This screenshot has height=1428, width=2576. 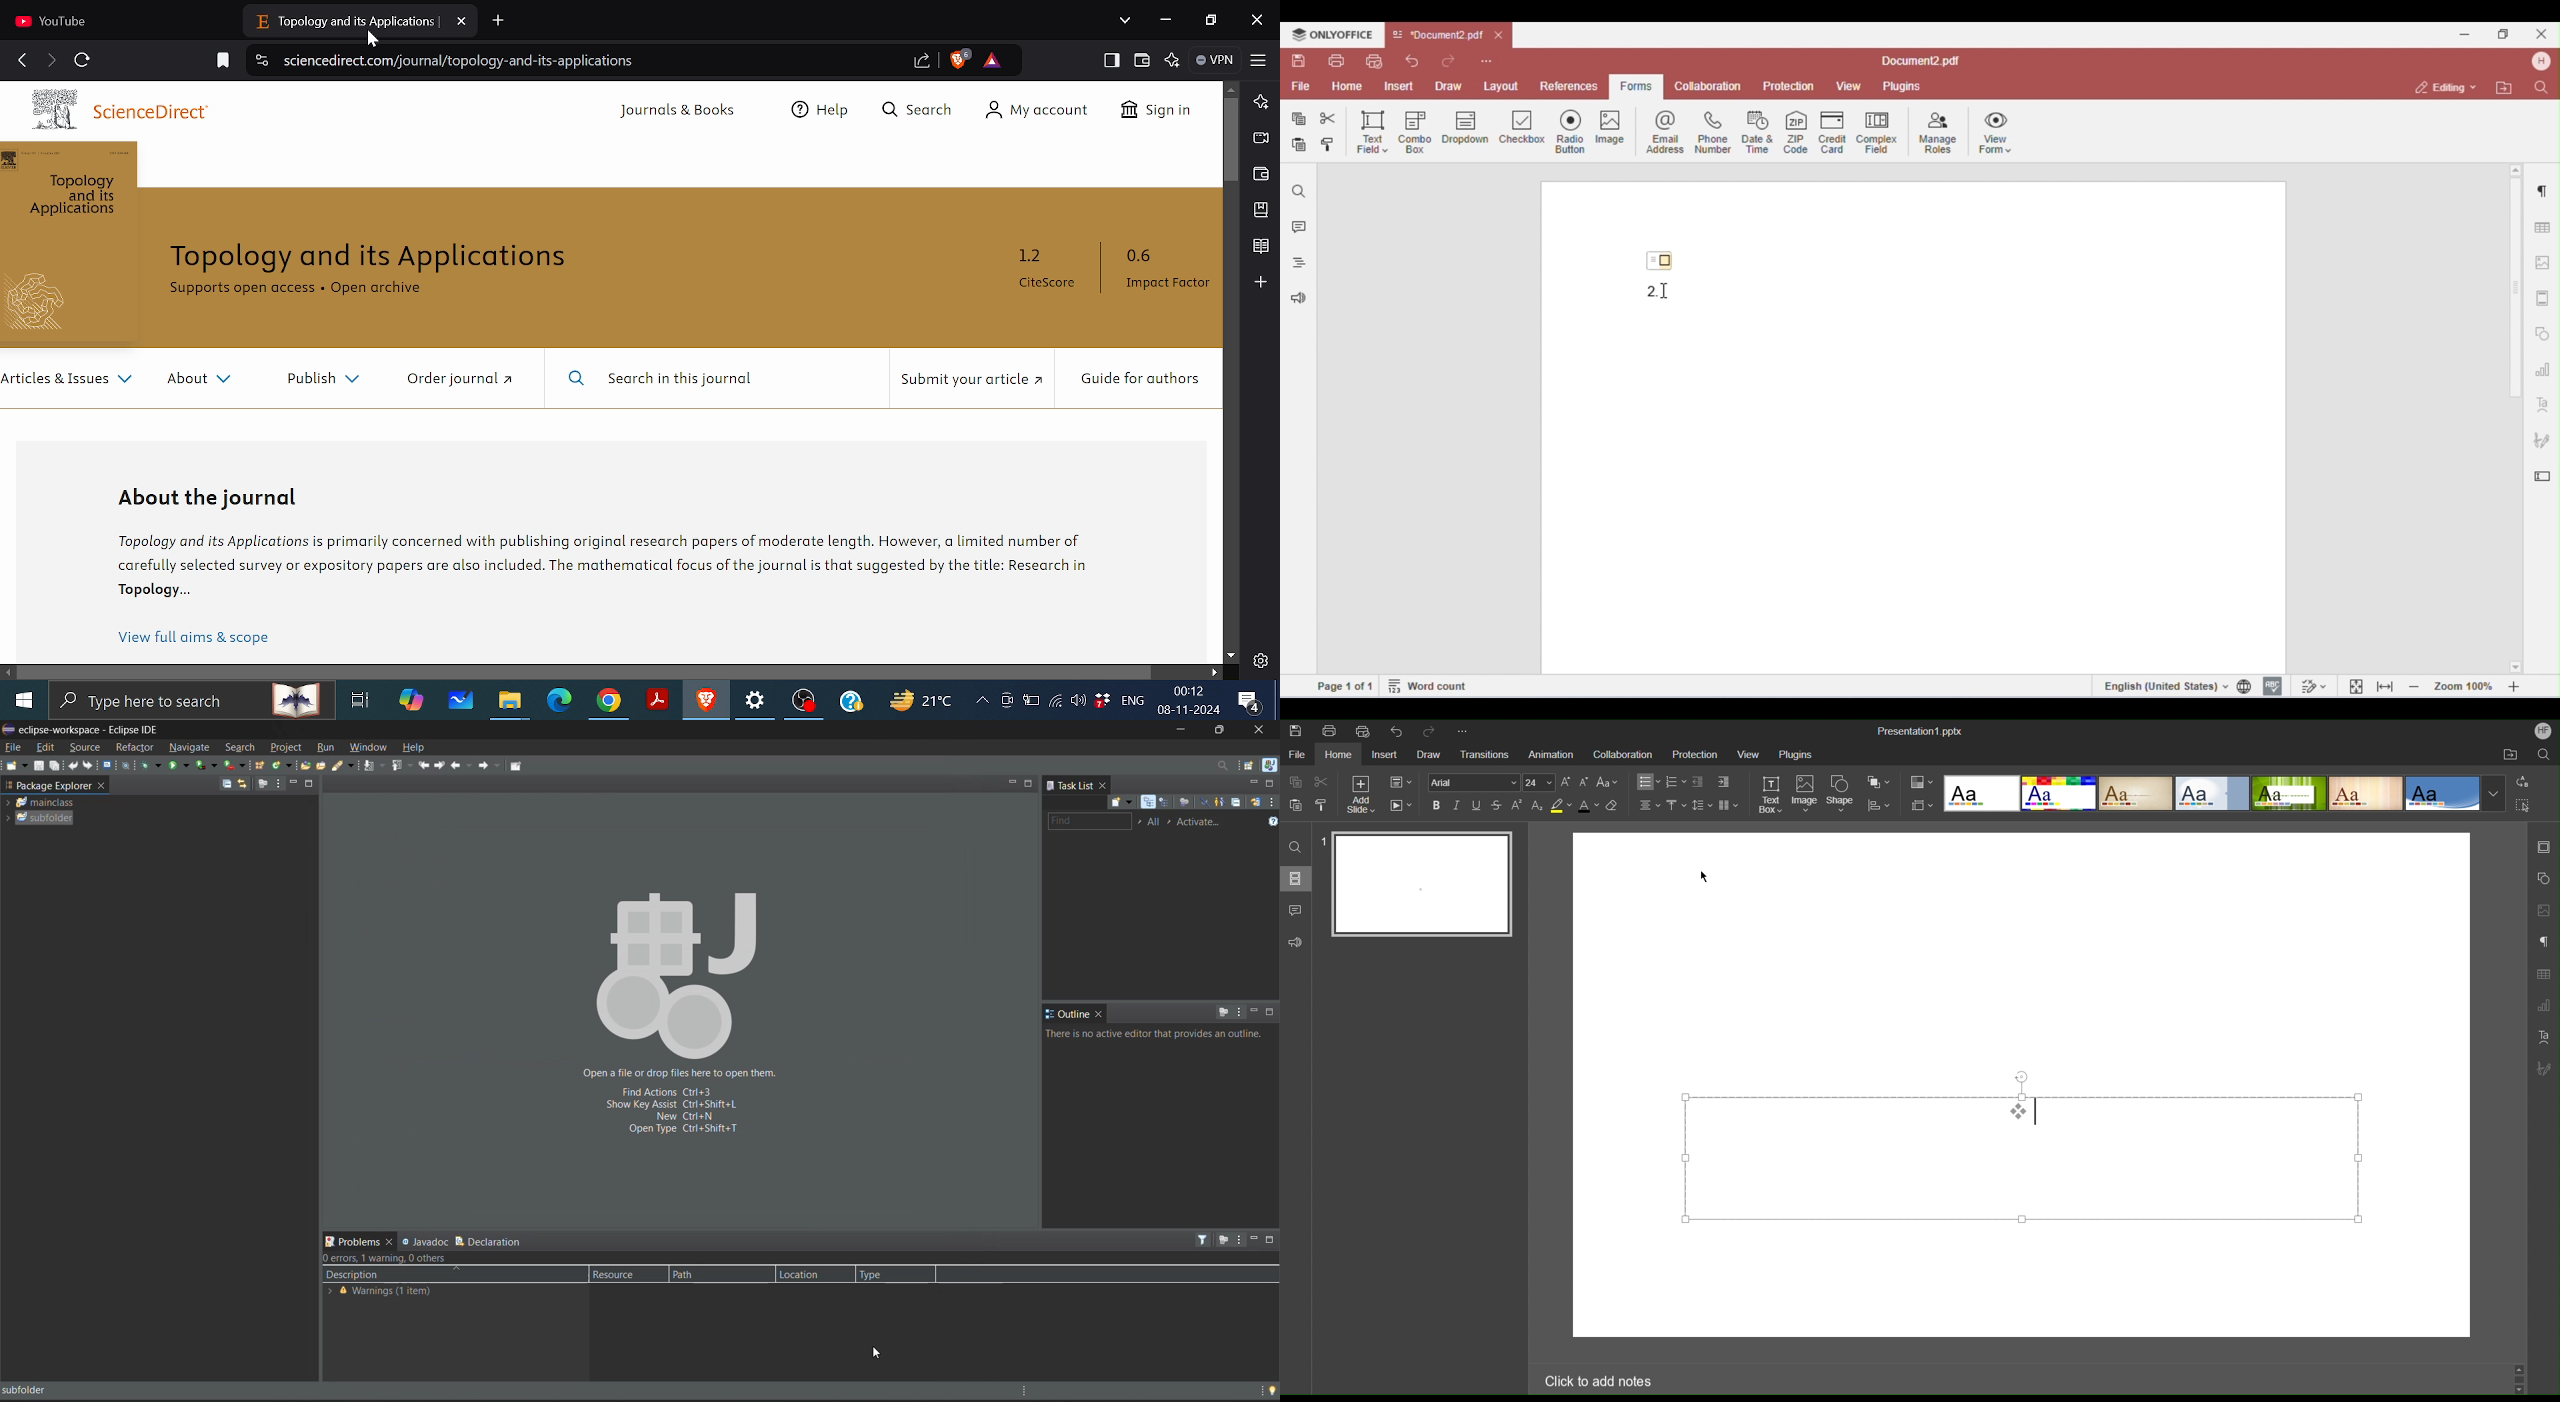 I want to click on Slide 1, so click(x=1423, y=884).